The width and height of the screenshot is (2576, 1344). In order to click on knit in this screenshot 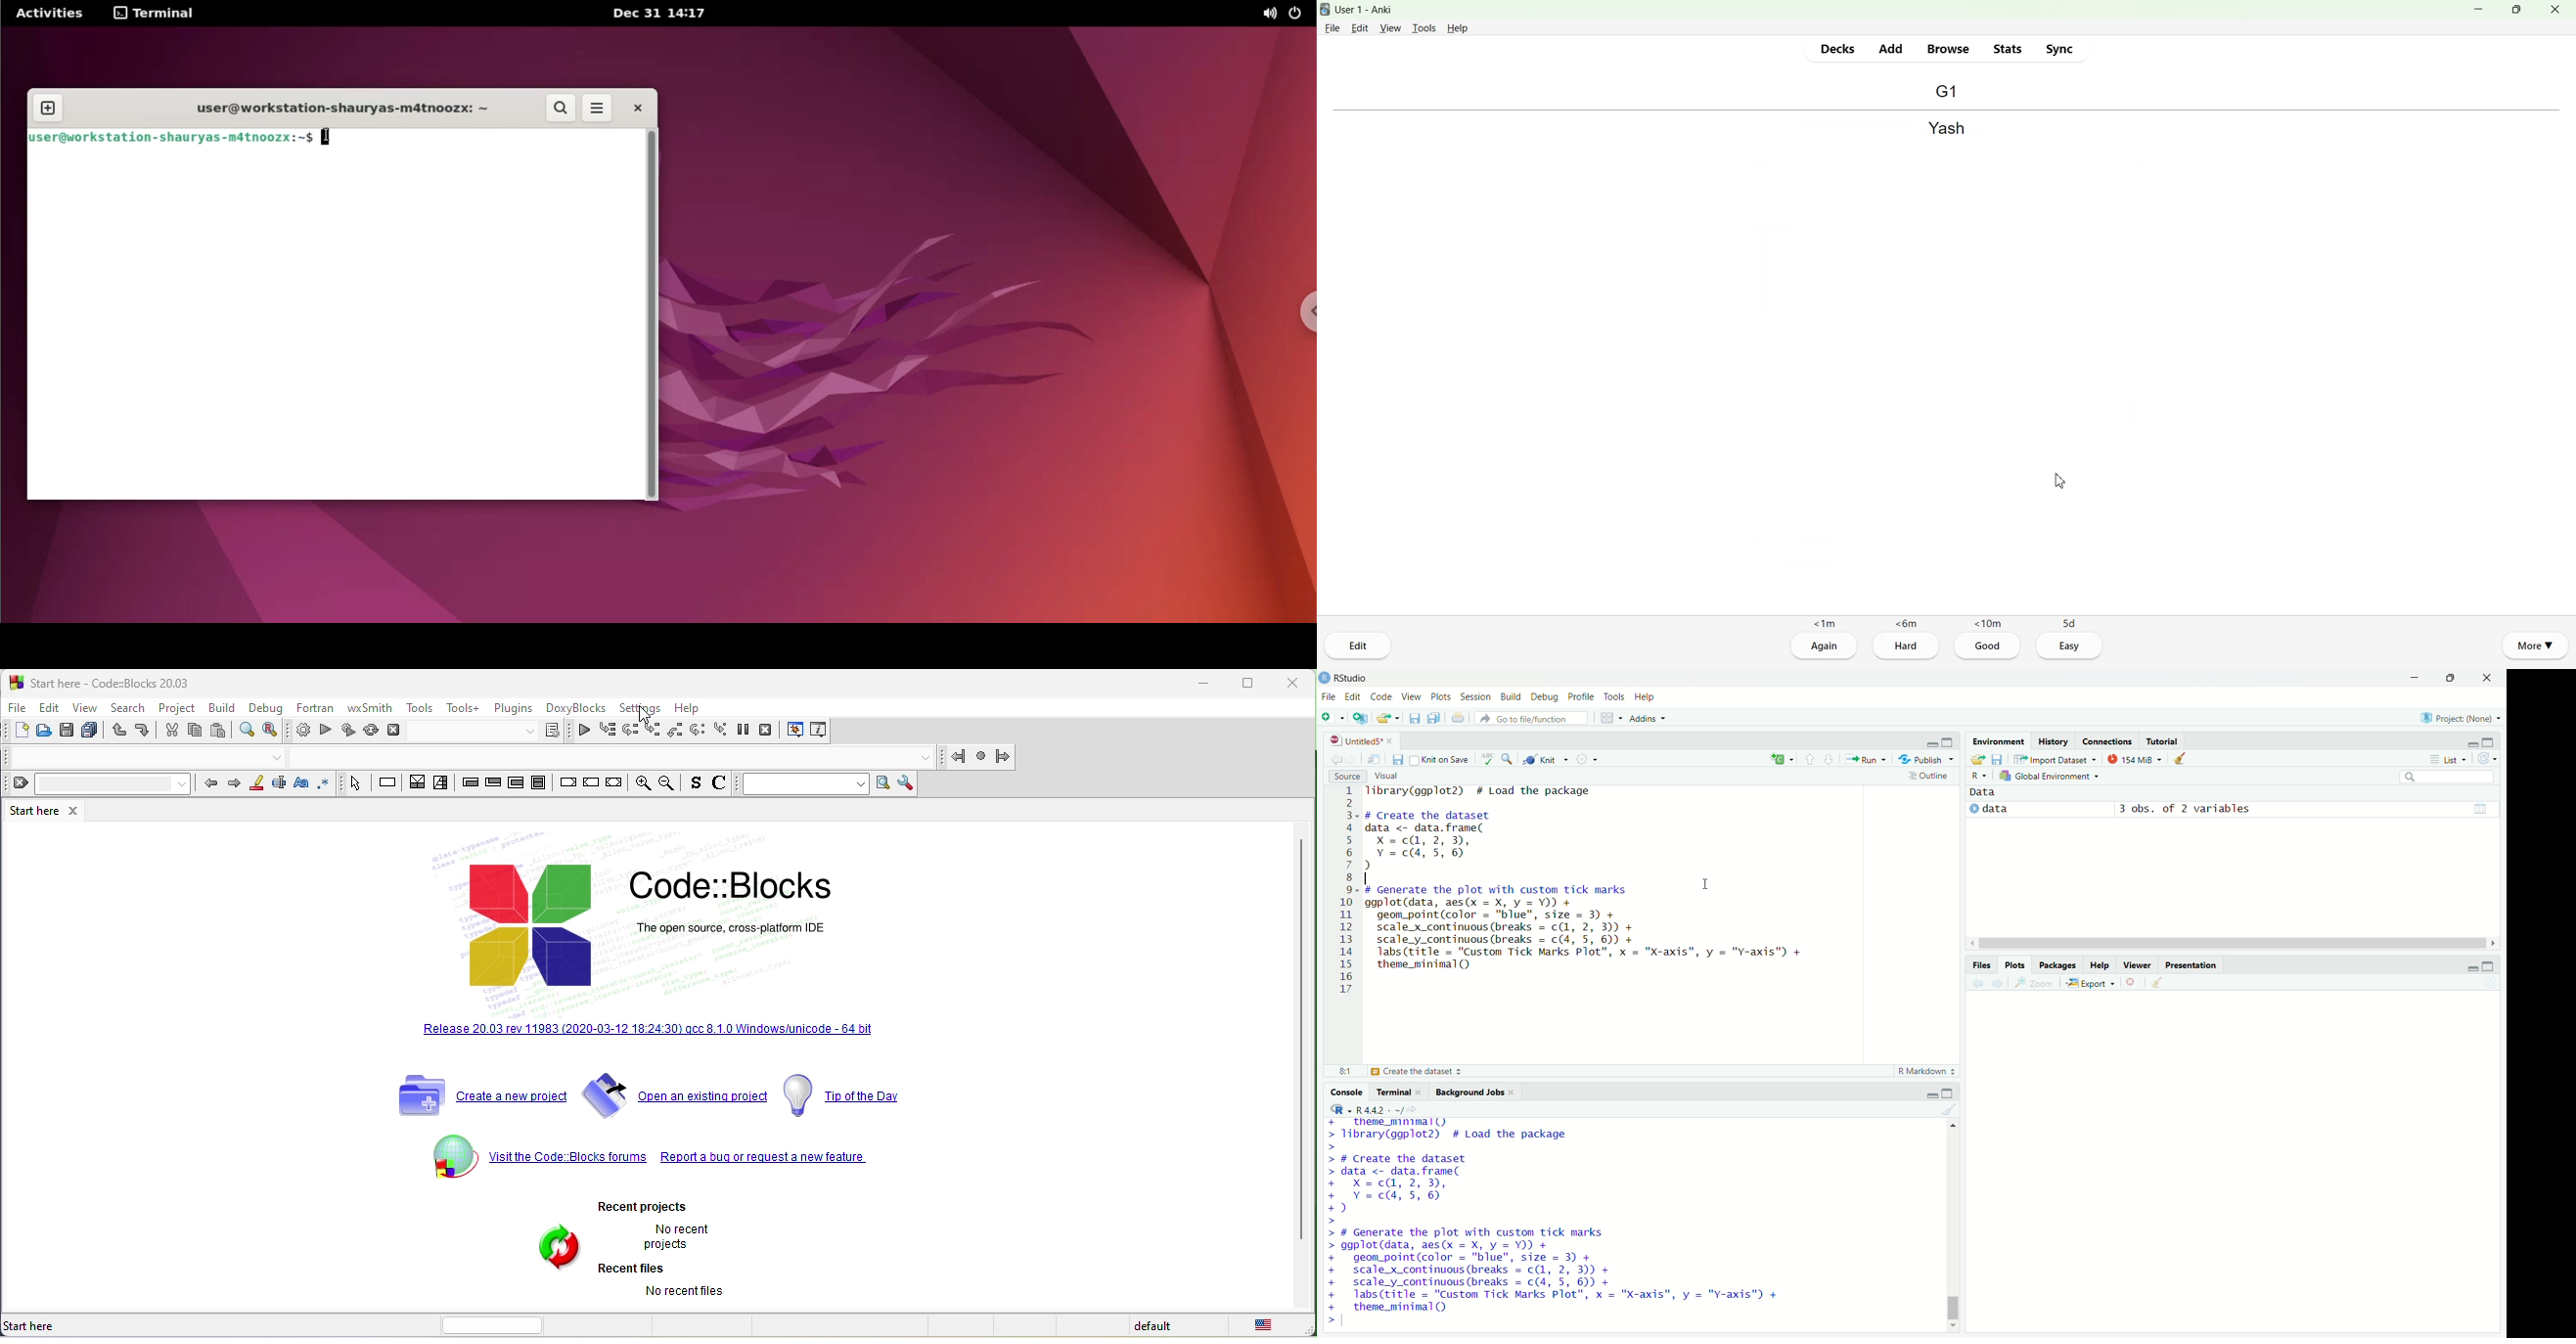, I will do `click(1546, 759)`.